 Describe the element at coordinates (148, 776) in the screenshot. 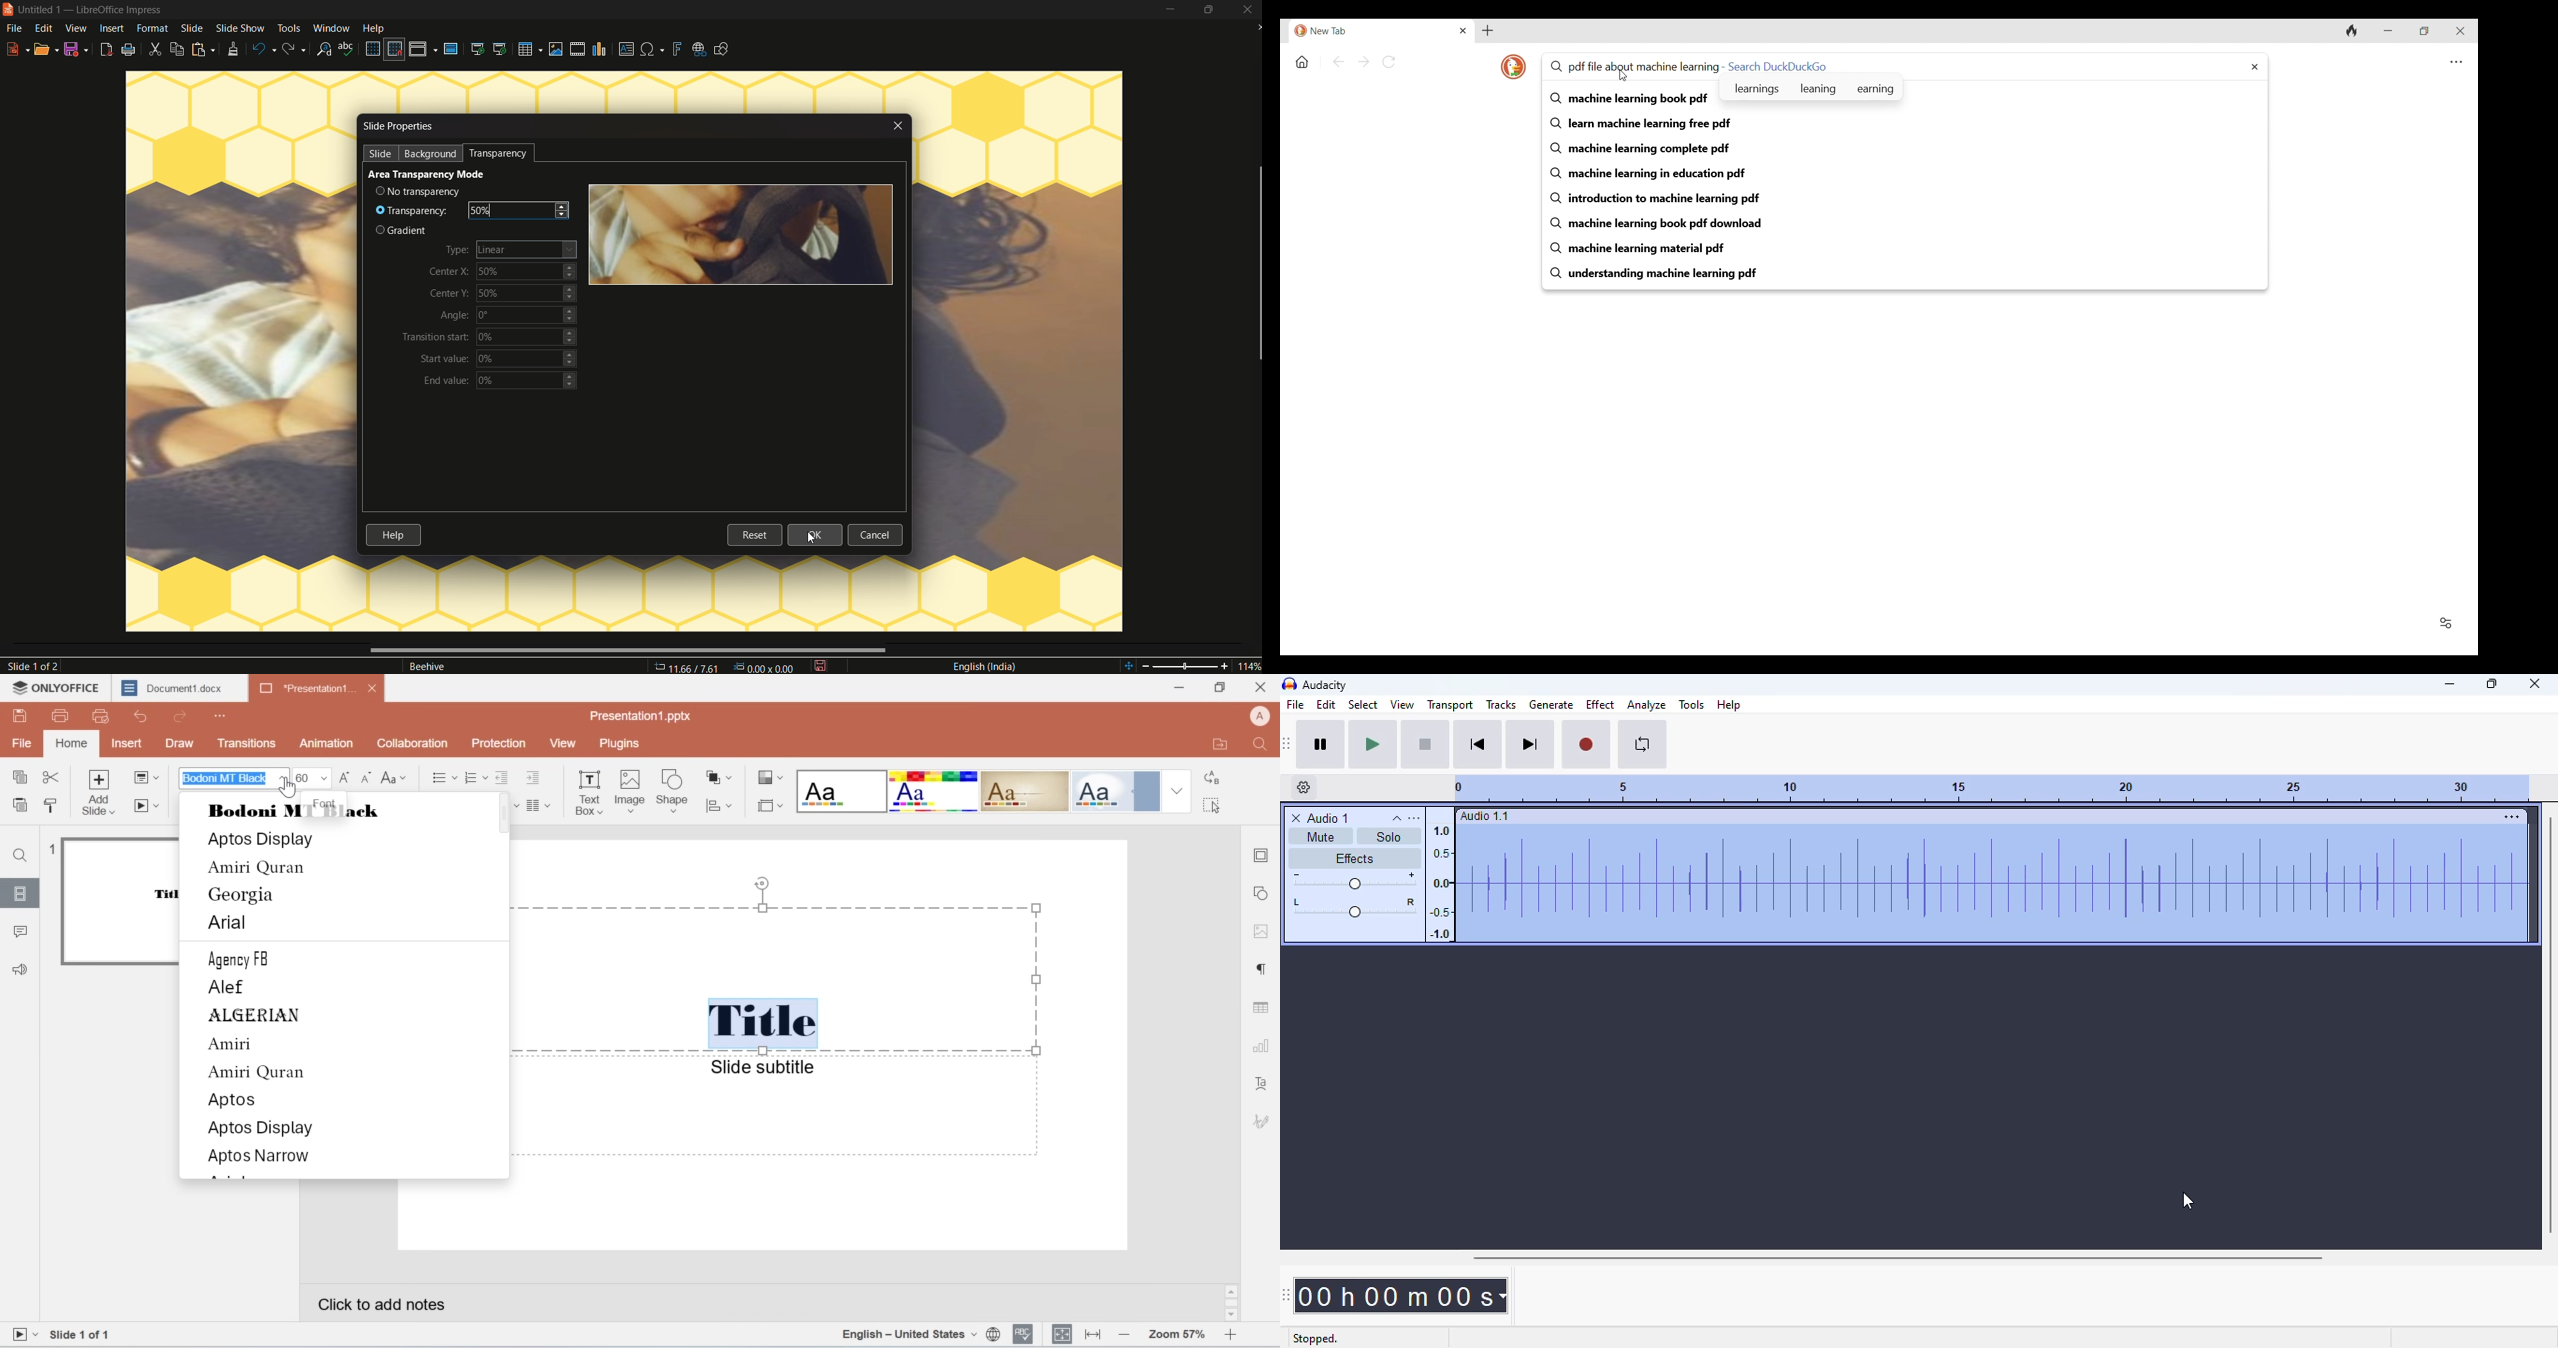

I see `file` at that location.